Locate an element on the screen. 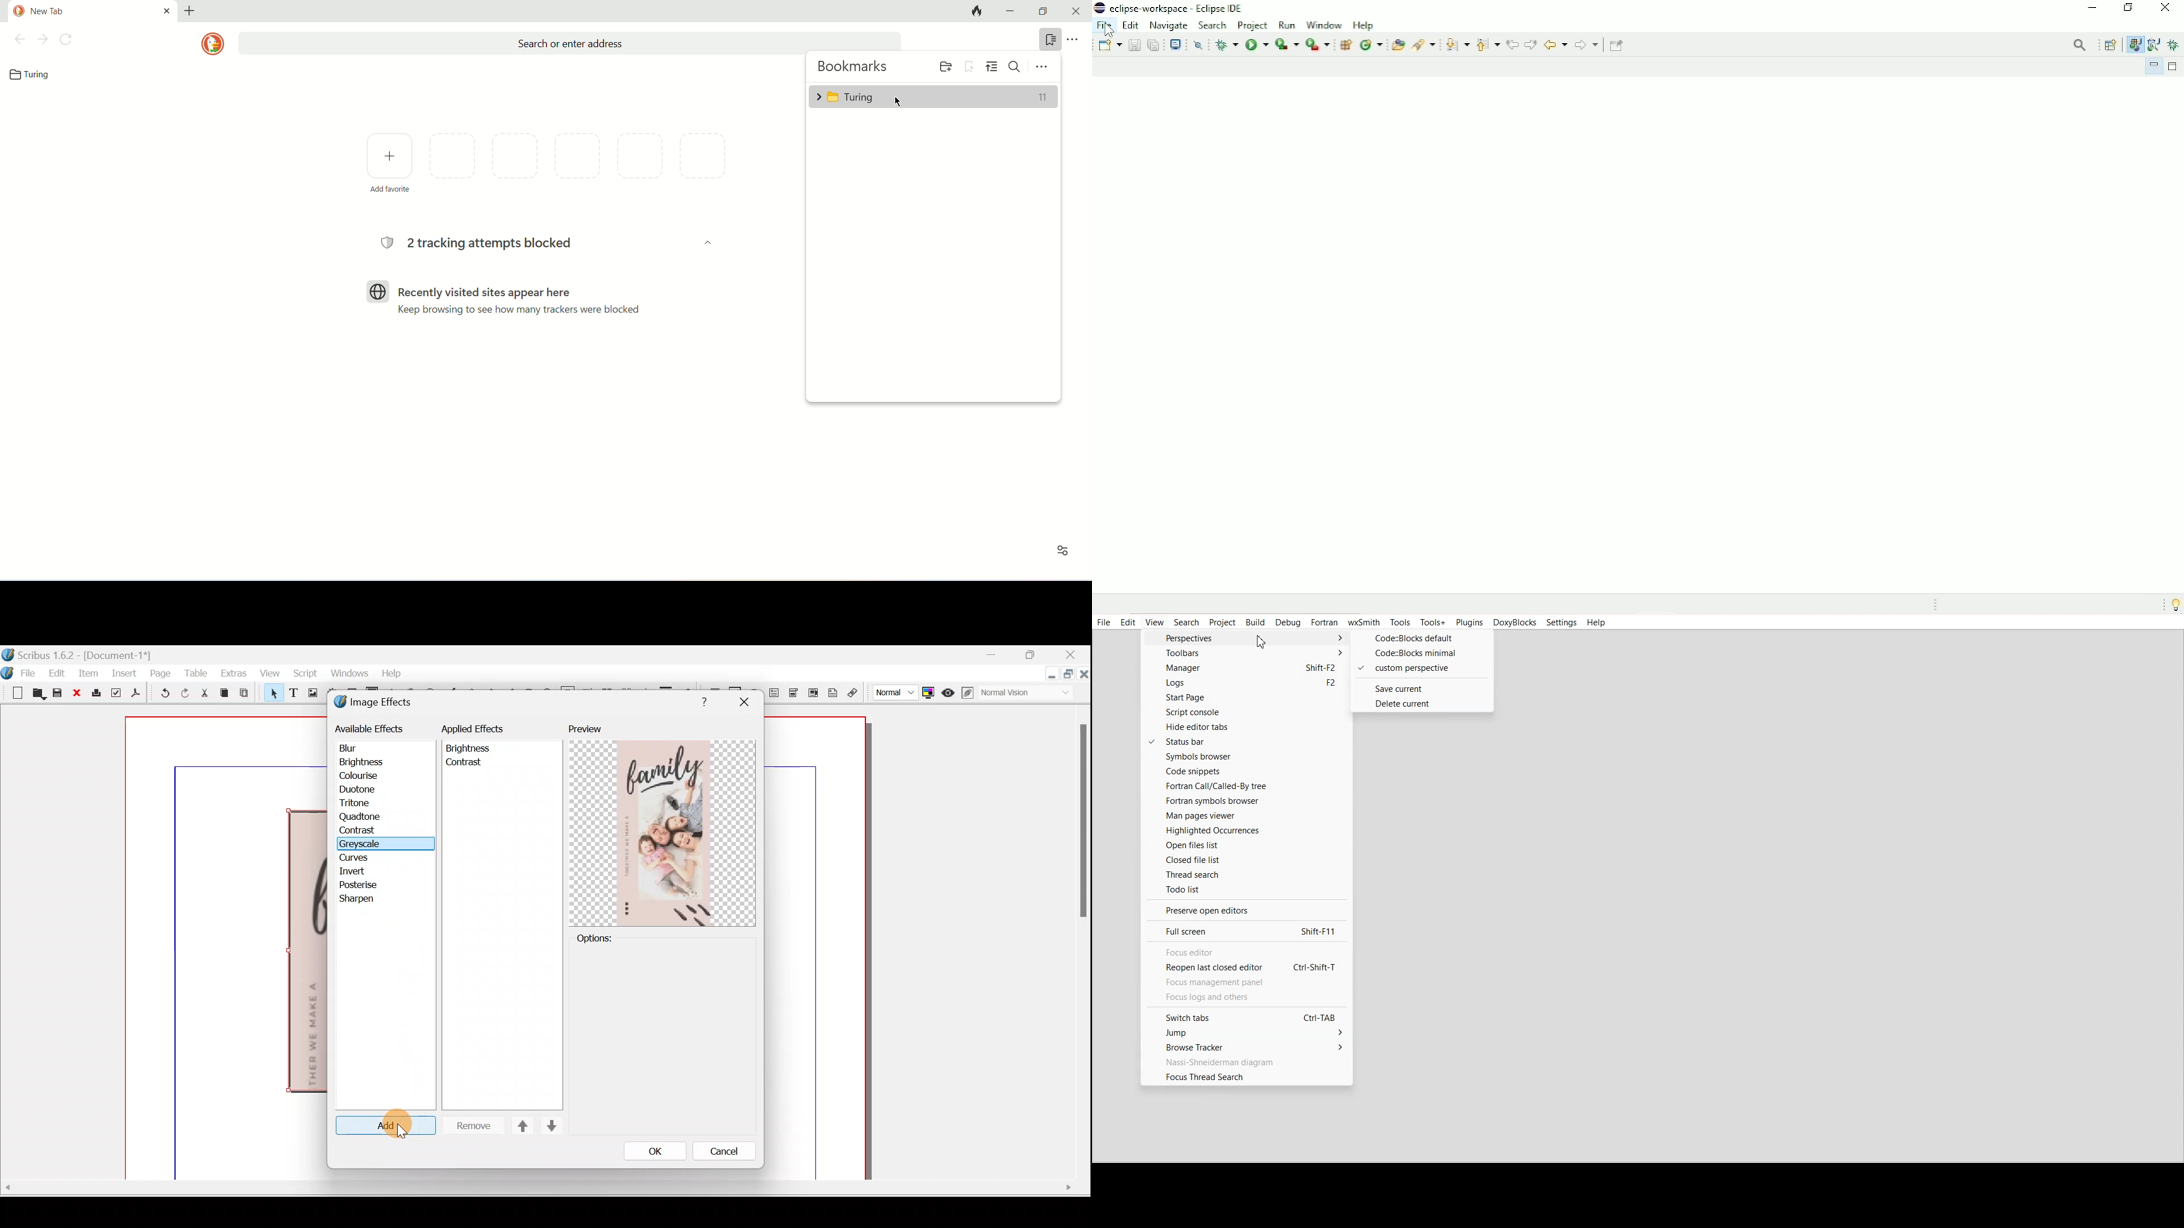  maximize is located at coordinates (1045, 11).